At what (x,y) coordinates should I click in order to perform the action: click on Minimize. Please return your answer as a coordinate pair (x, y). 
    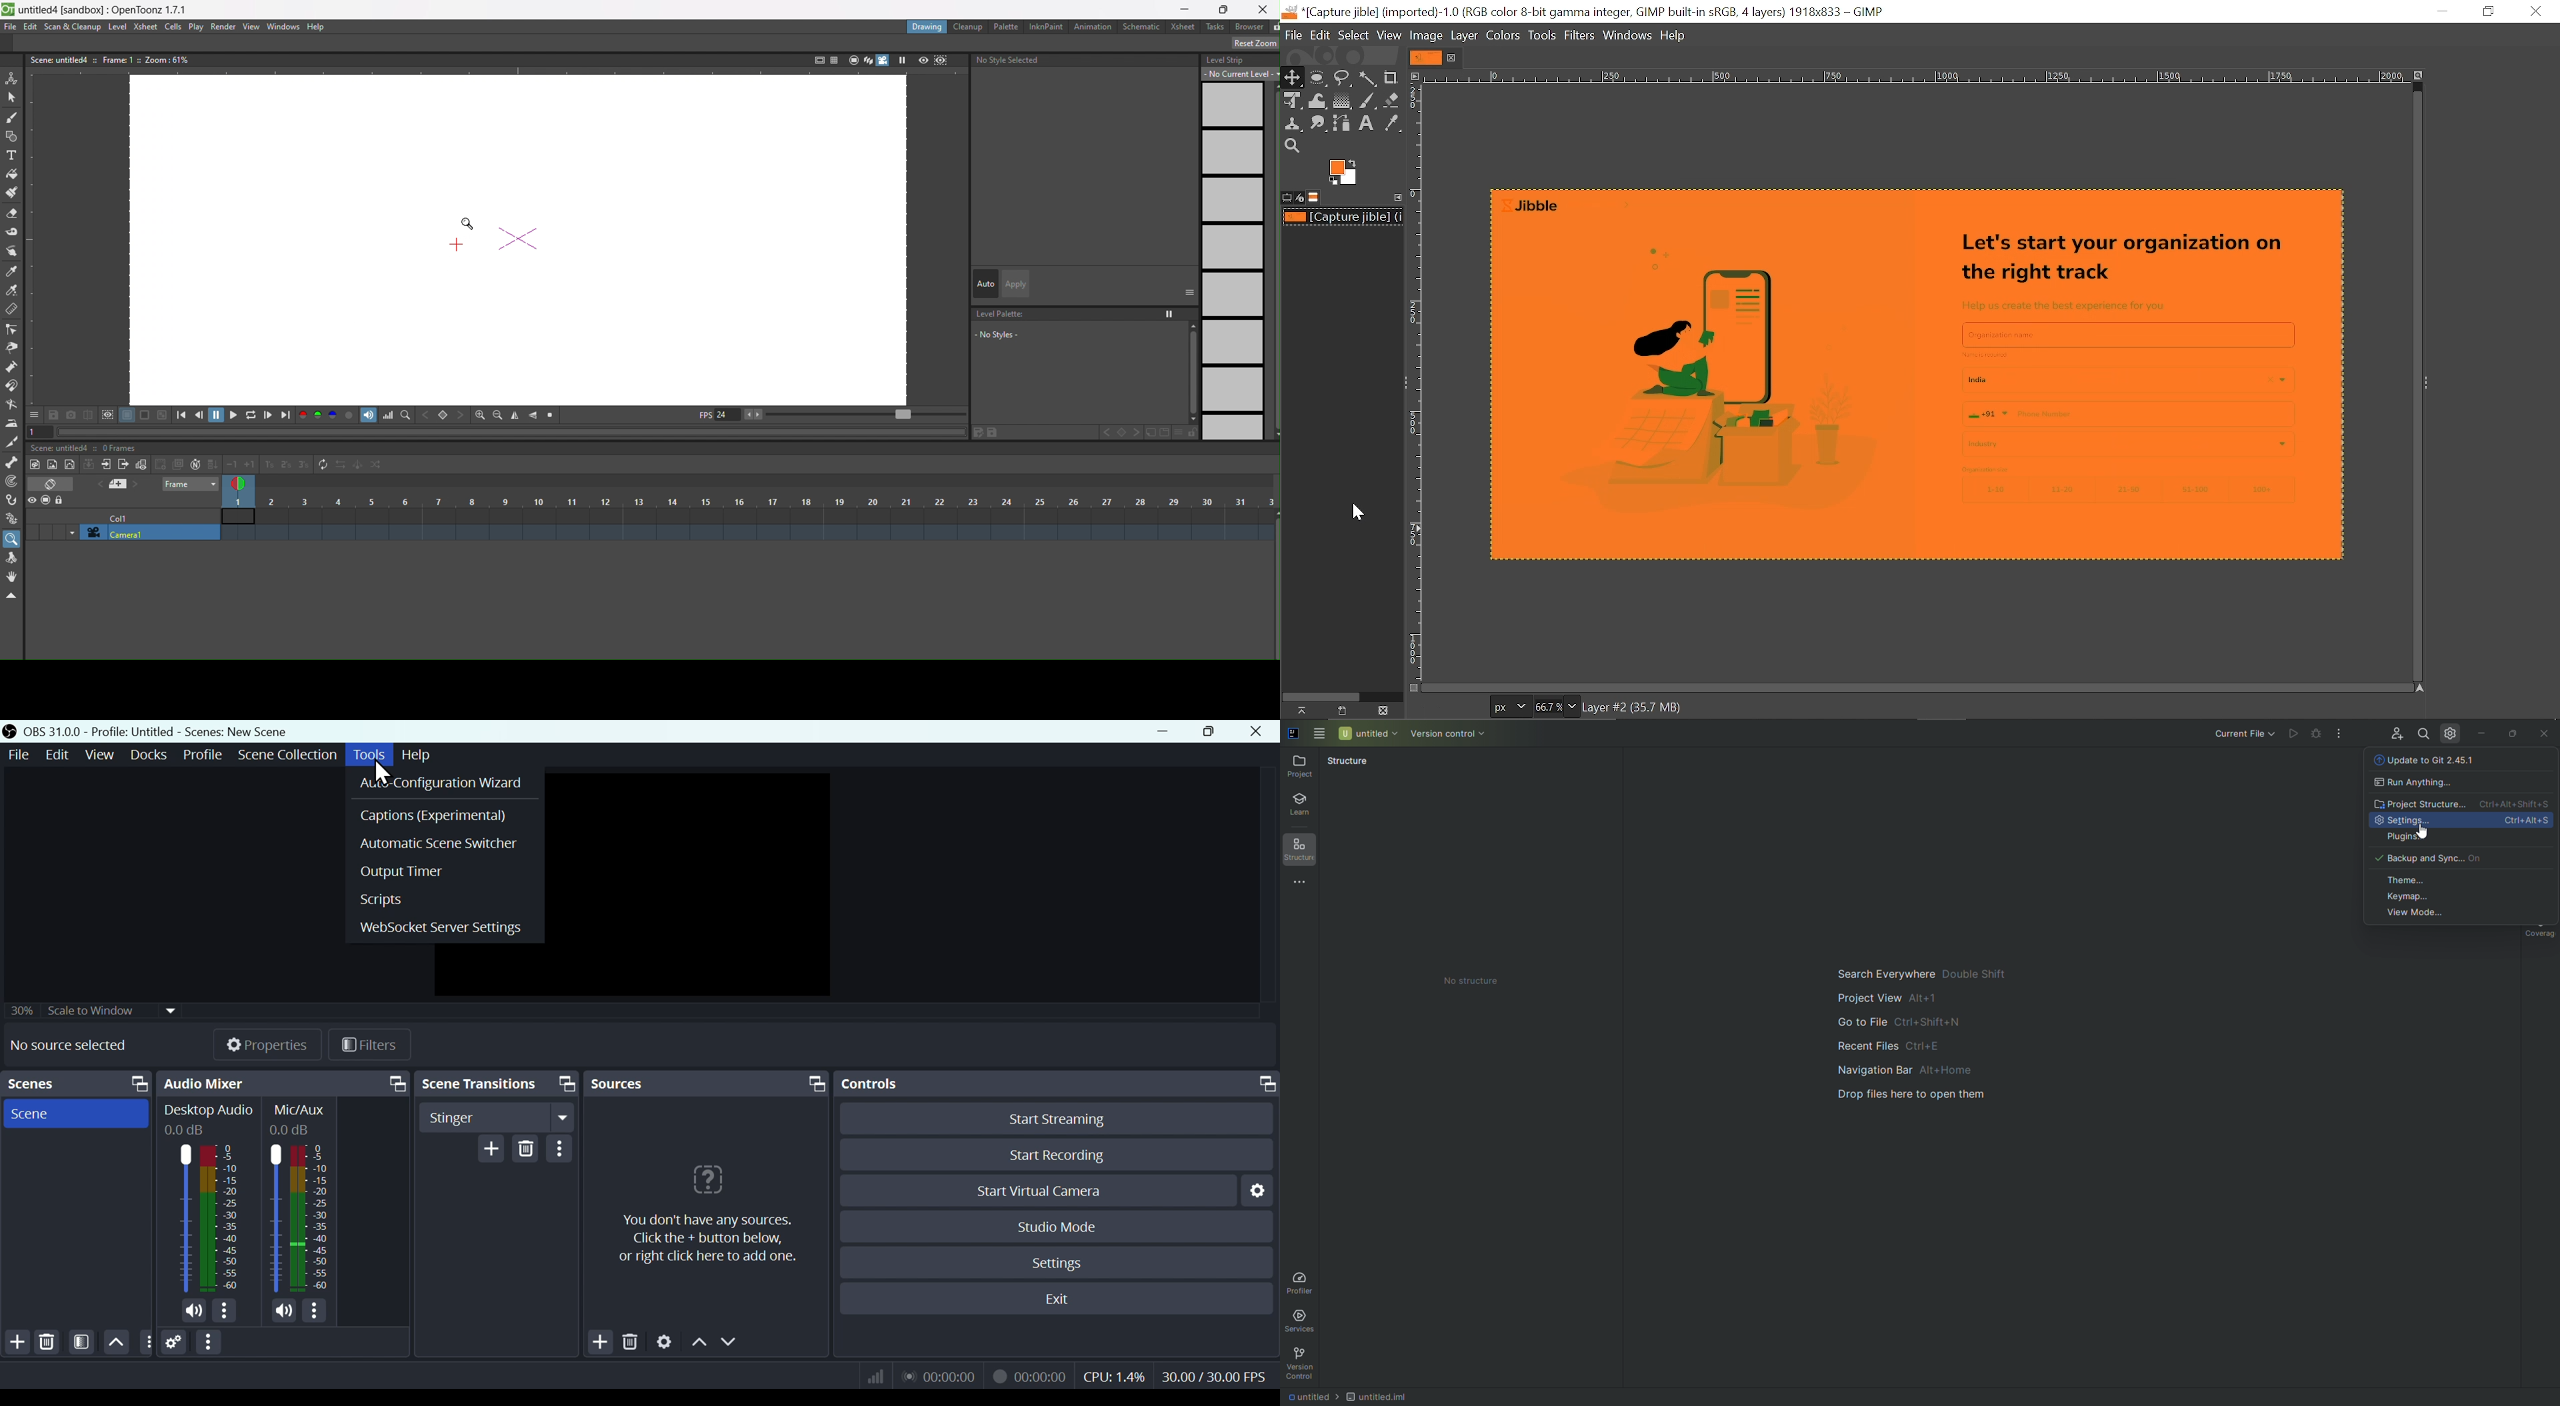
    Looking at the image, I should click on (2484, 733).